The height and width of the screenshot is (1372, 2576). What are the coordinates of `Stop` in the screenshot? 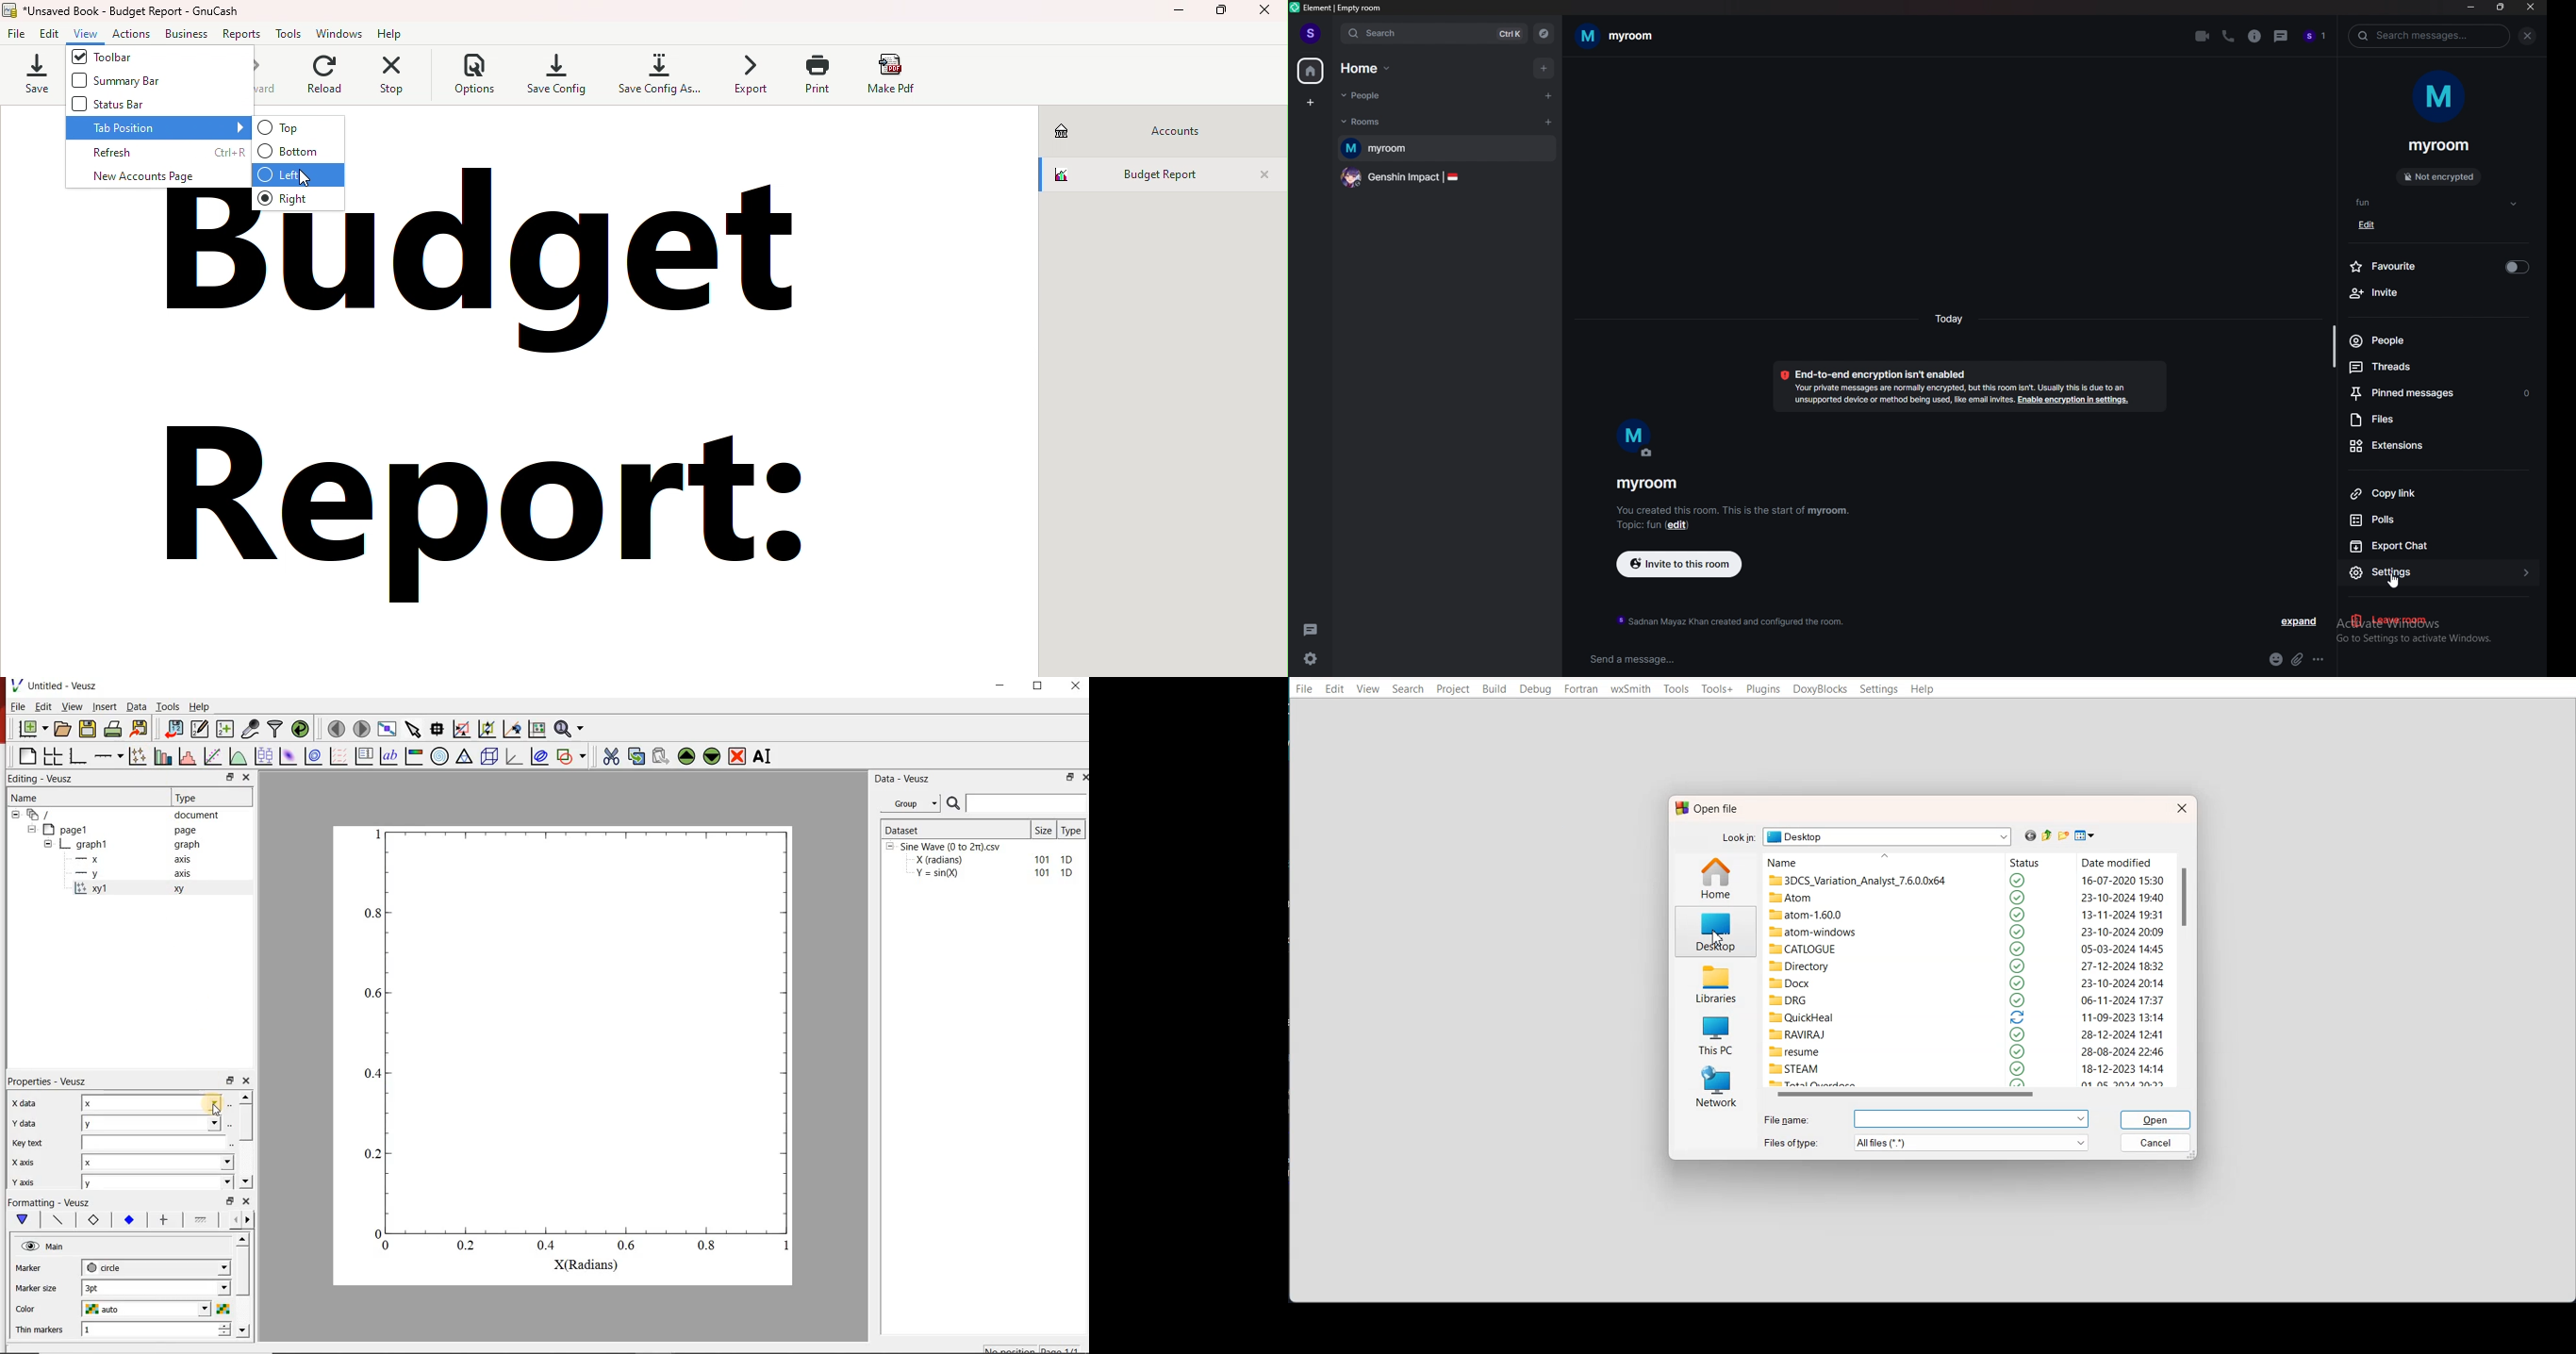 It's located at (390, 76).